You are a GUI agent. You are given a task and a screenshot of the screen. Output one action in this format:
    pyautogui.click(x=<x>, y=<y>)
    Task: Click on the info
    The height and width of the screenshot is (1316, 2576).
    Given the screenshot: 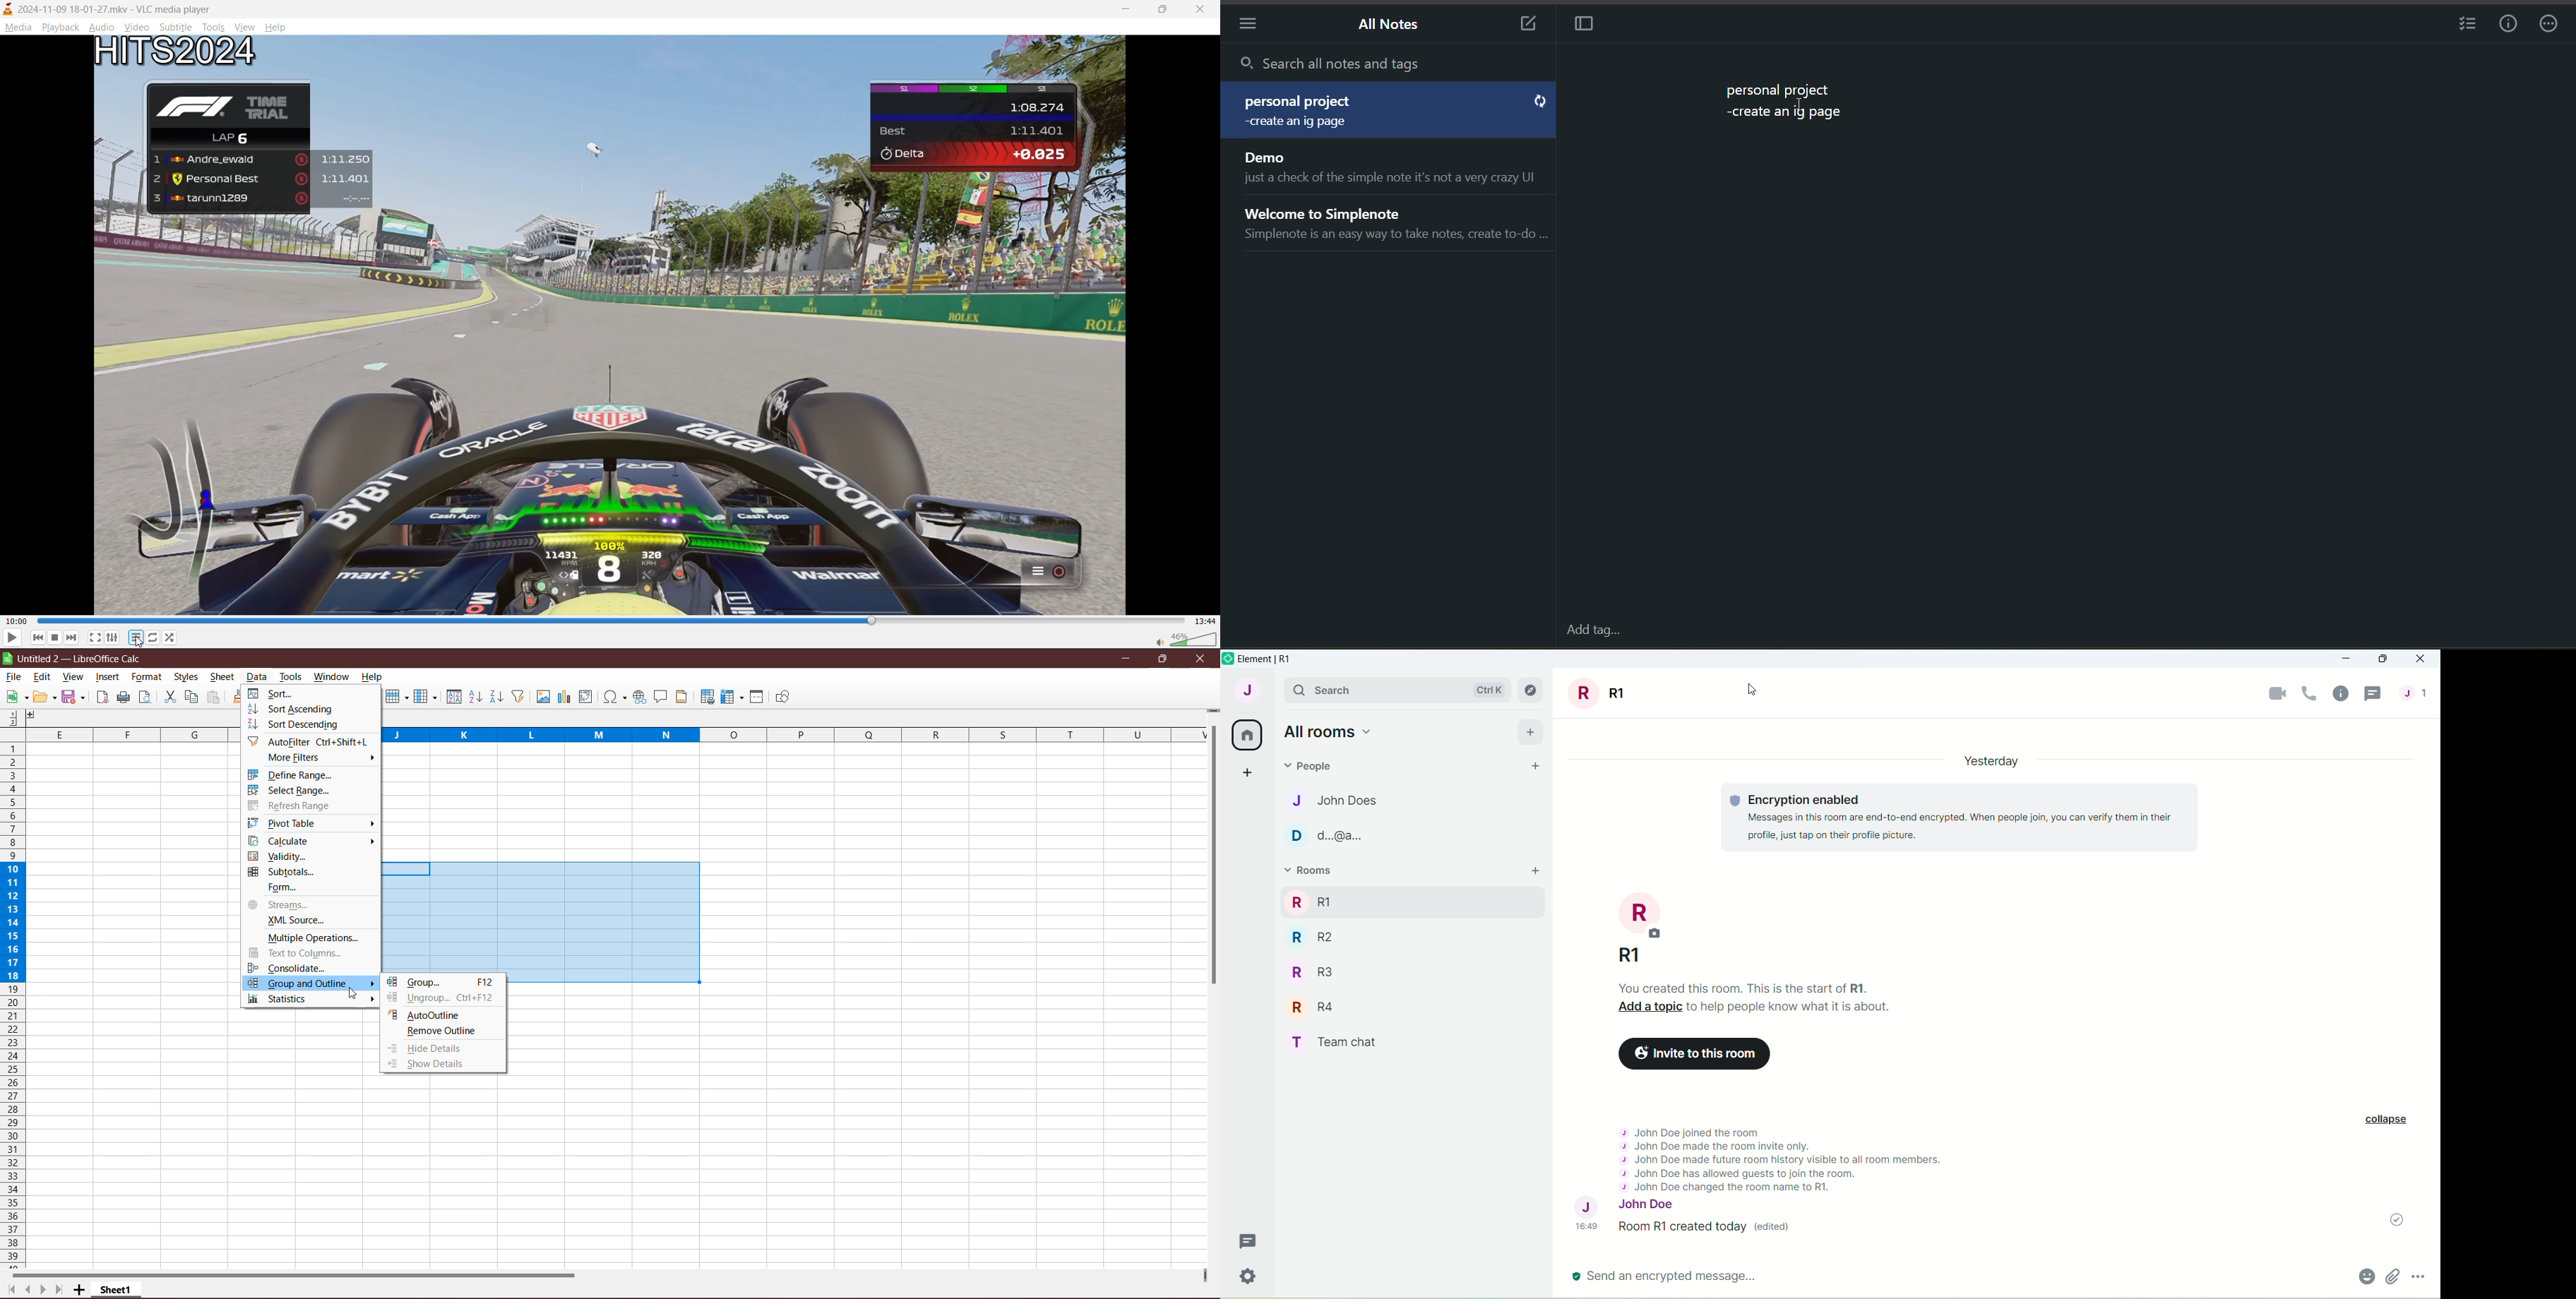 What is the action you would take?
    pyautogui.click(x=2509, y=26)
    